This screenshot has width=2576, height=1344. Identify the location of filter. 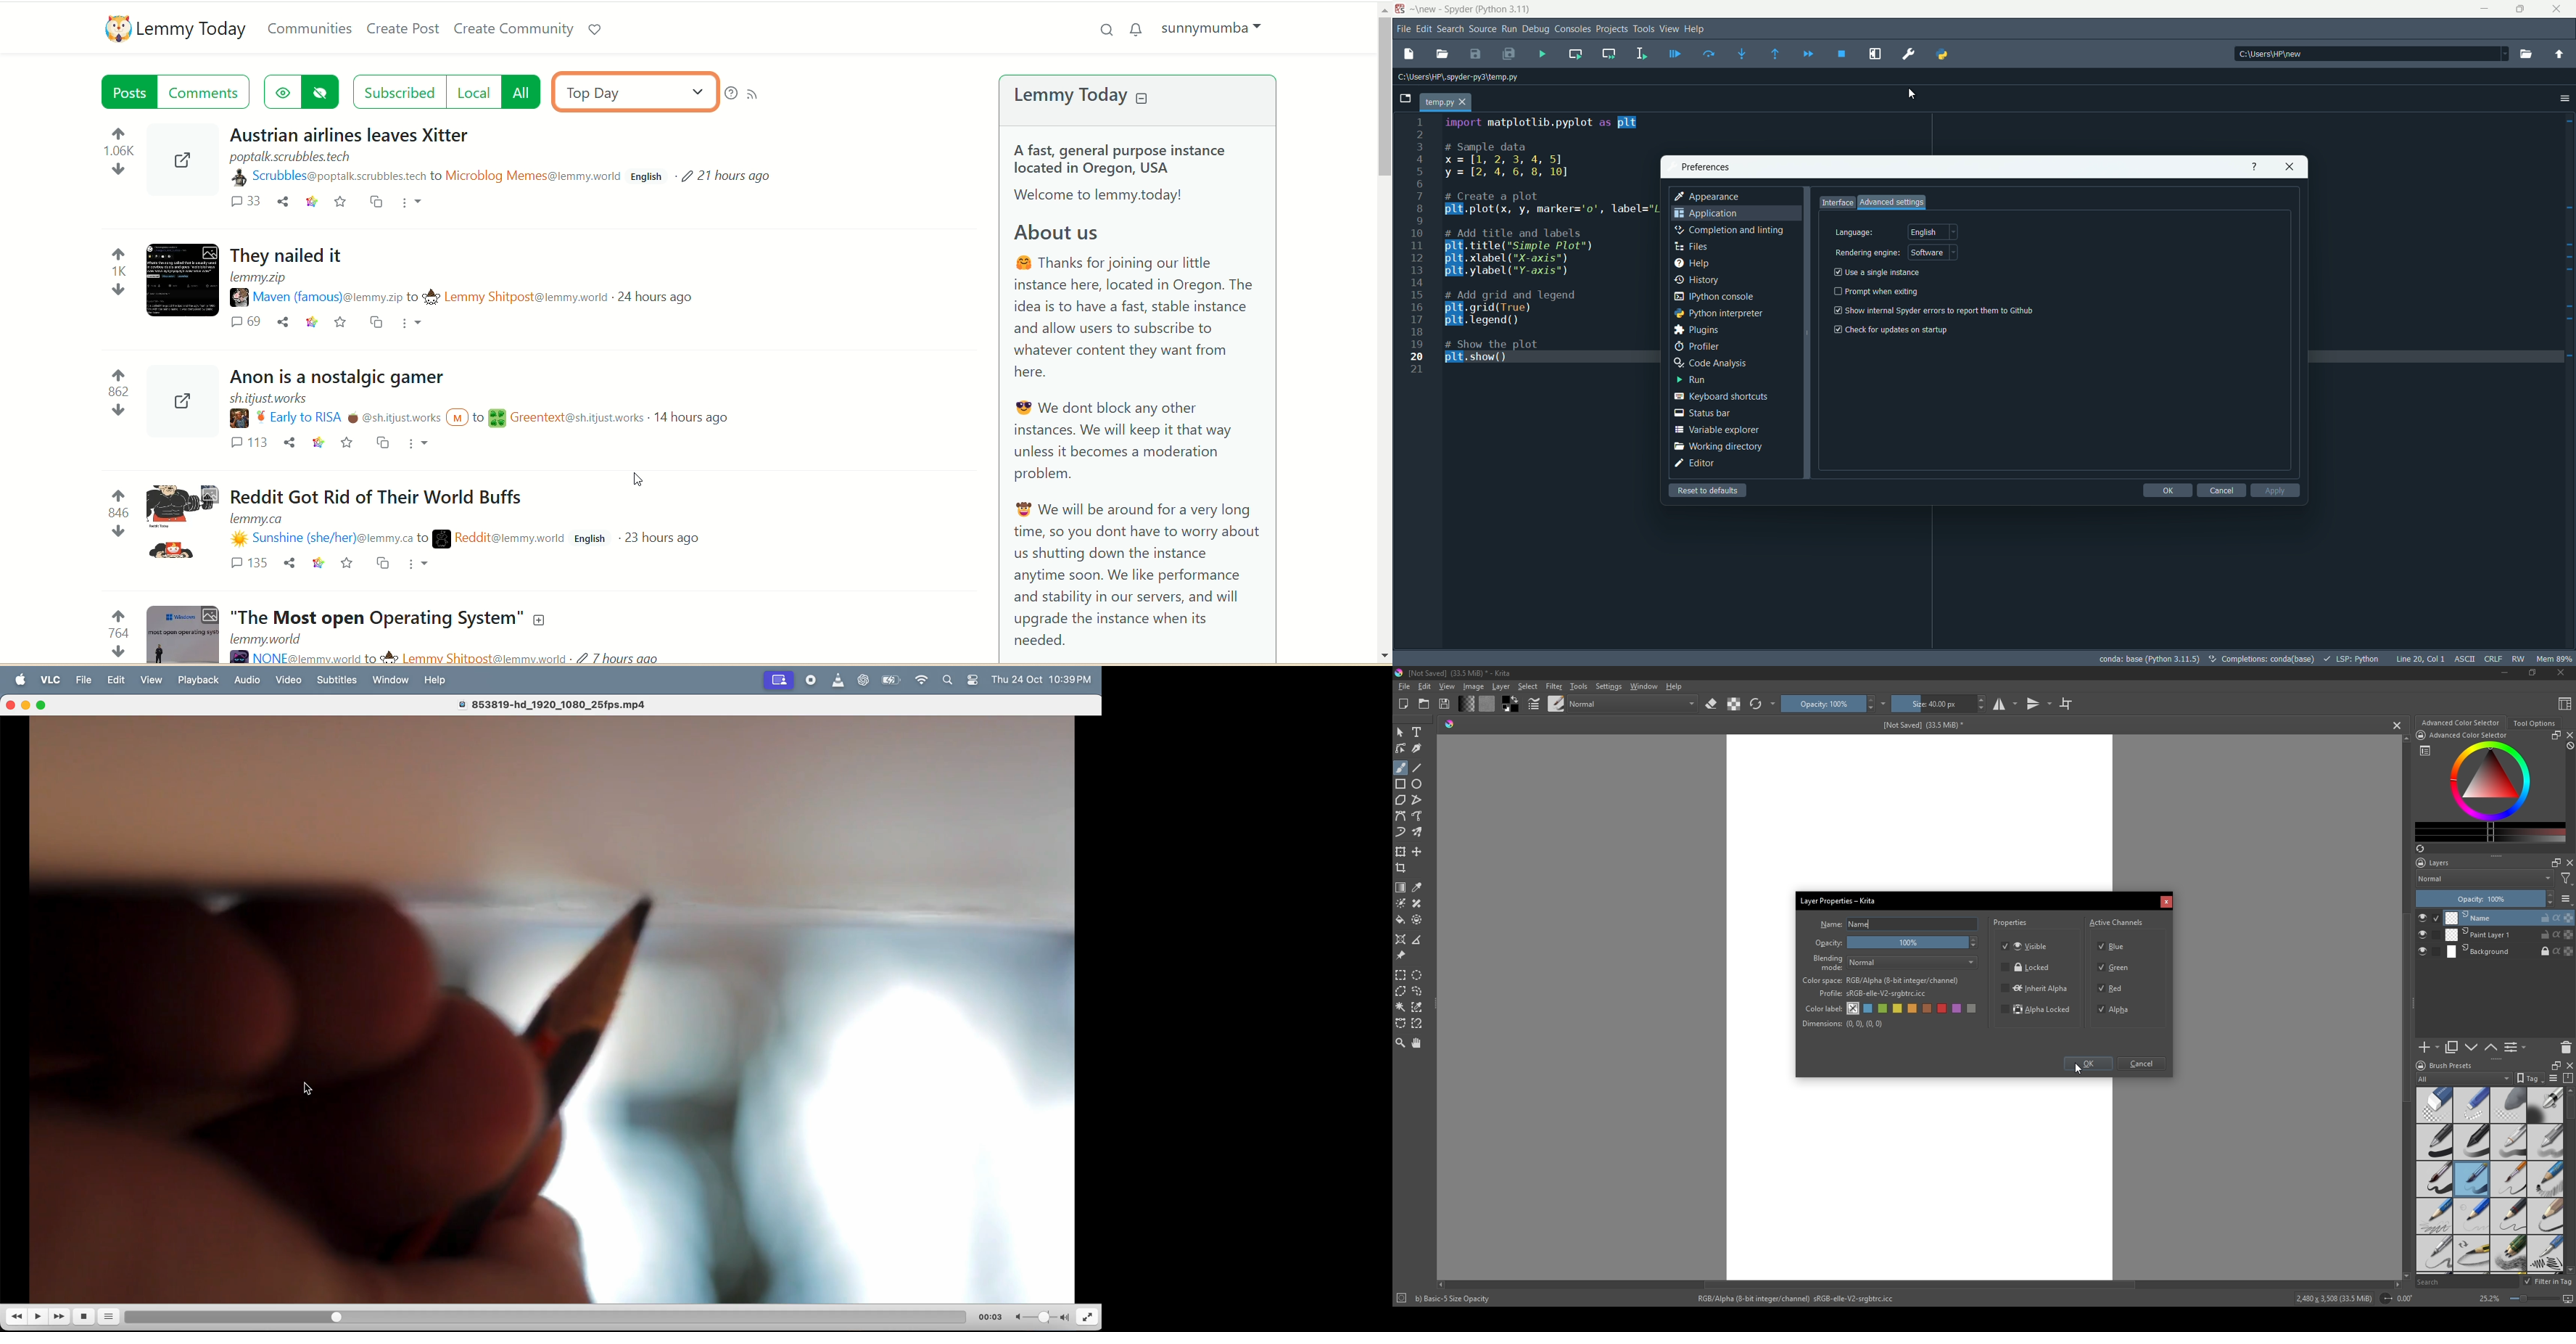
(2566, 879).